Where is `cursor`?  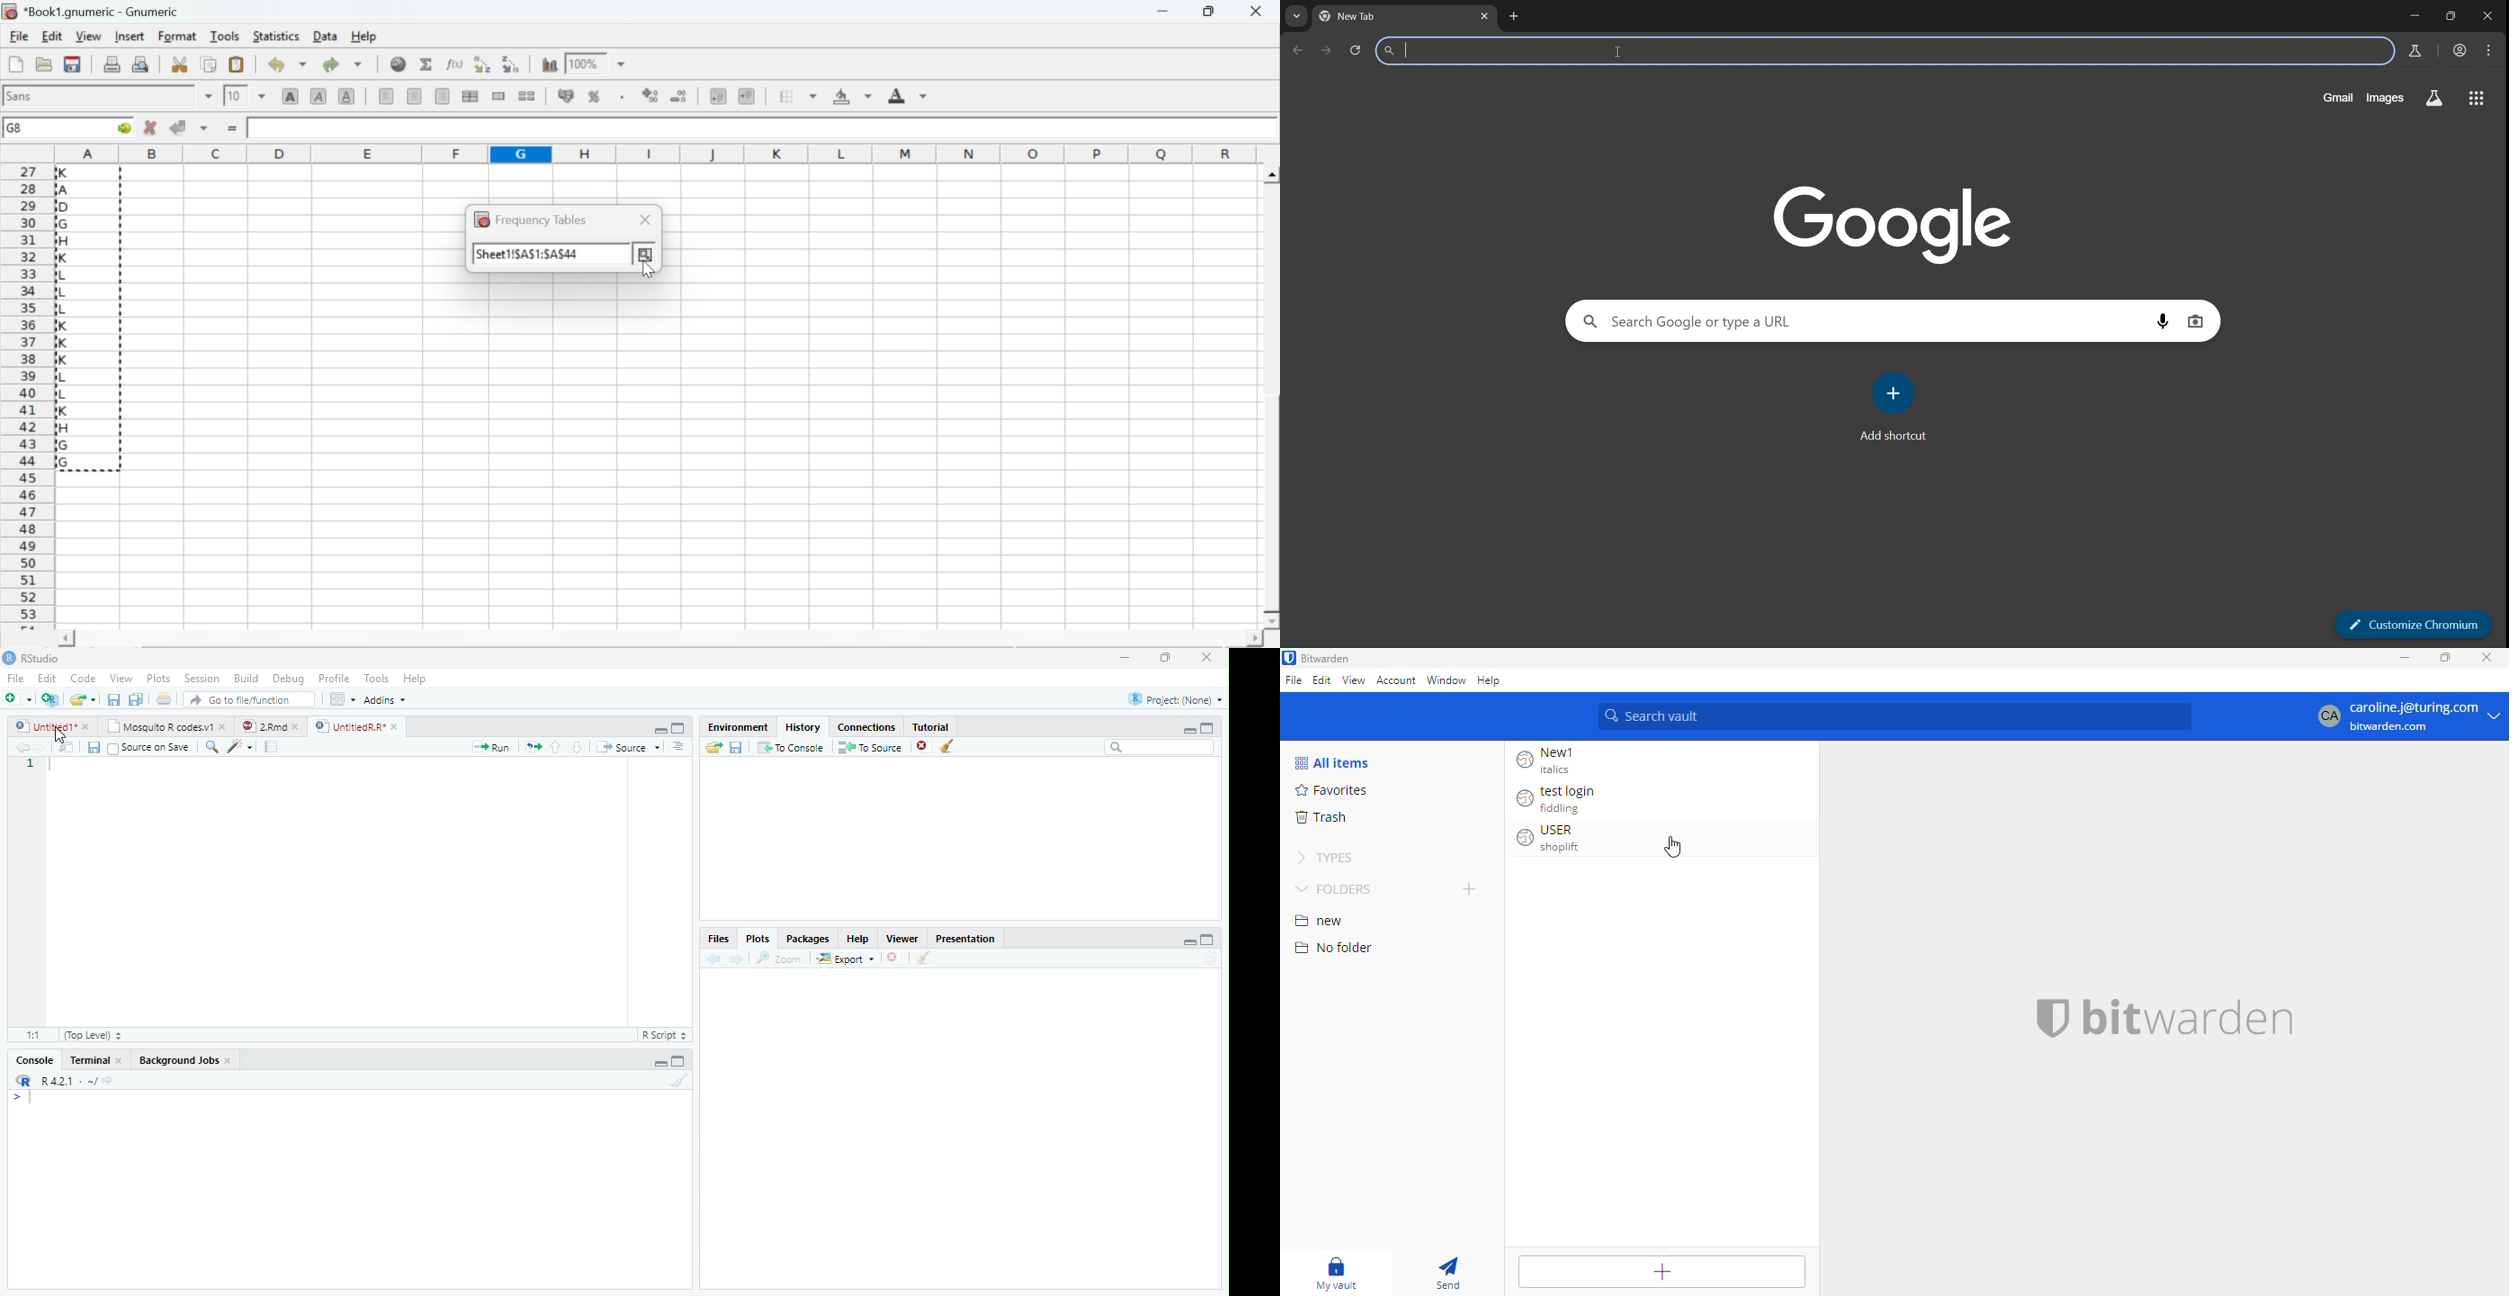
cursor is located at coordinates (70, 172).